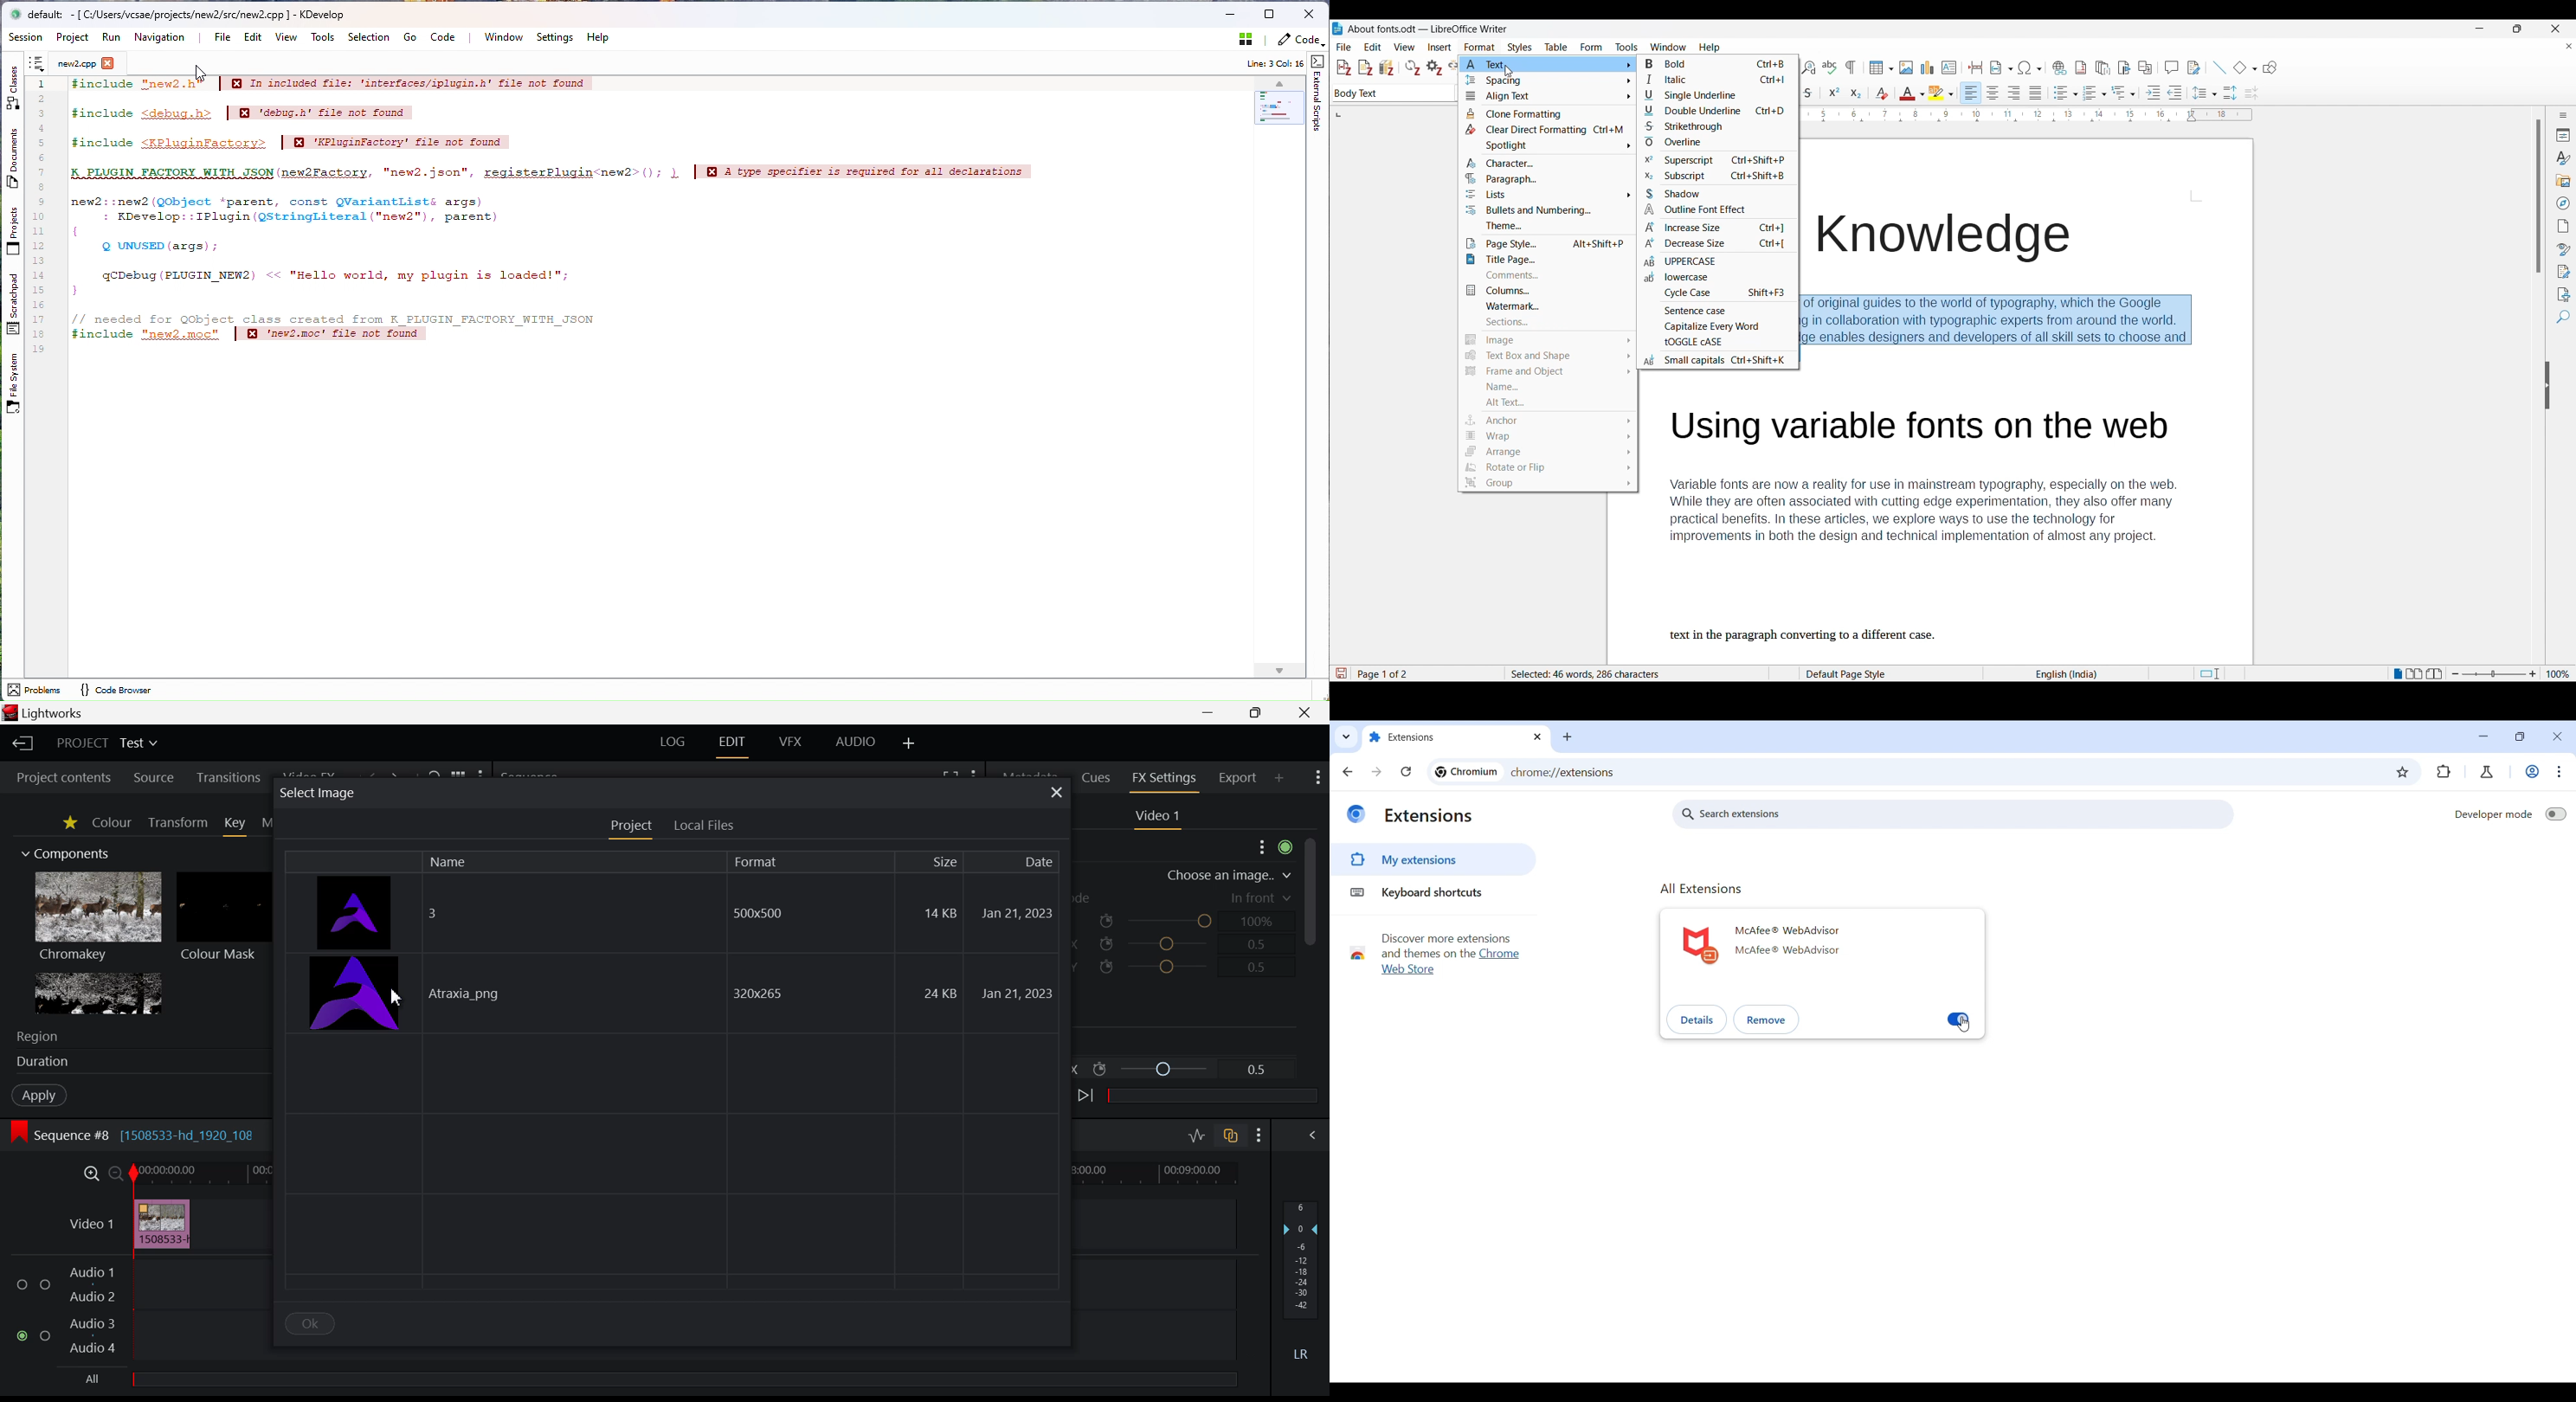 This screenshot has height=1428, width=2576. I want to click on Insert footnote, so click(2081, 68).